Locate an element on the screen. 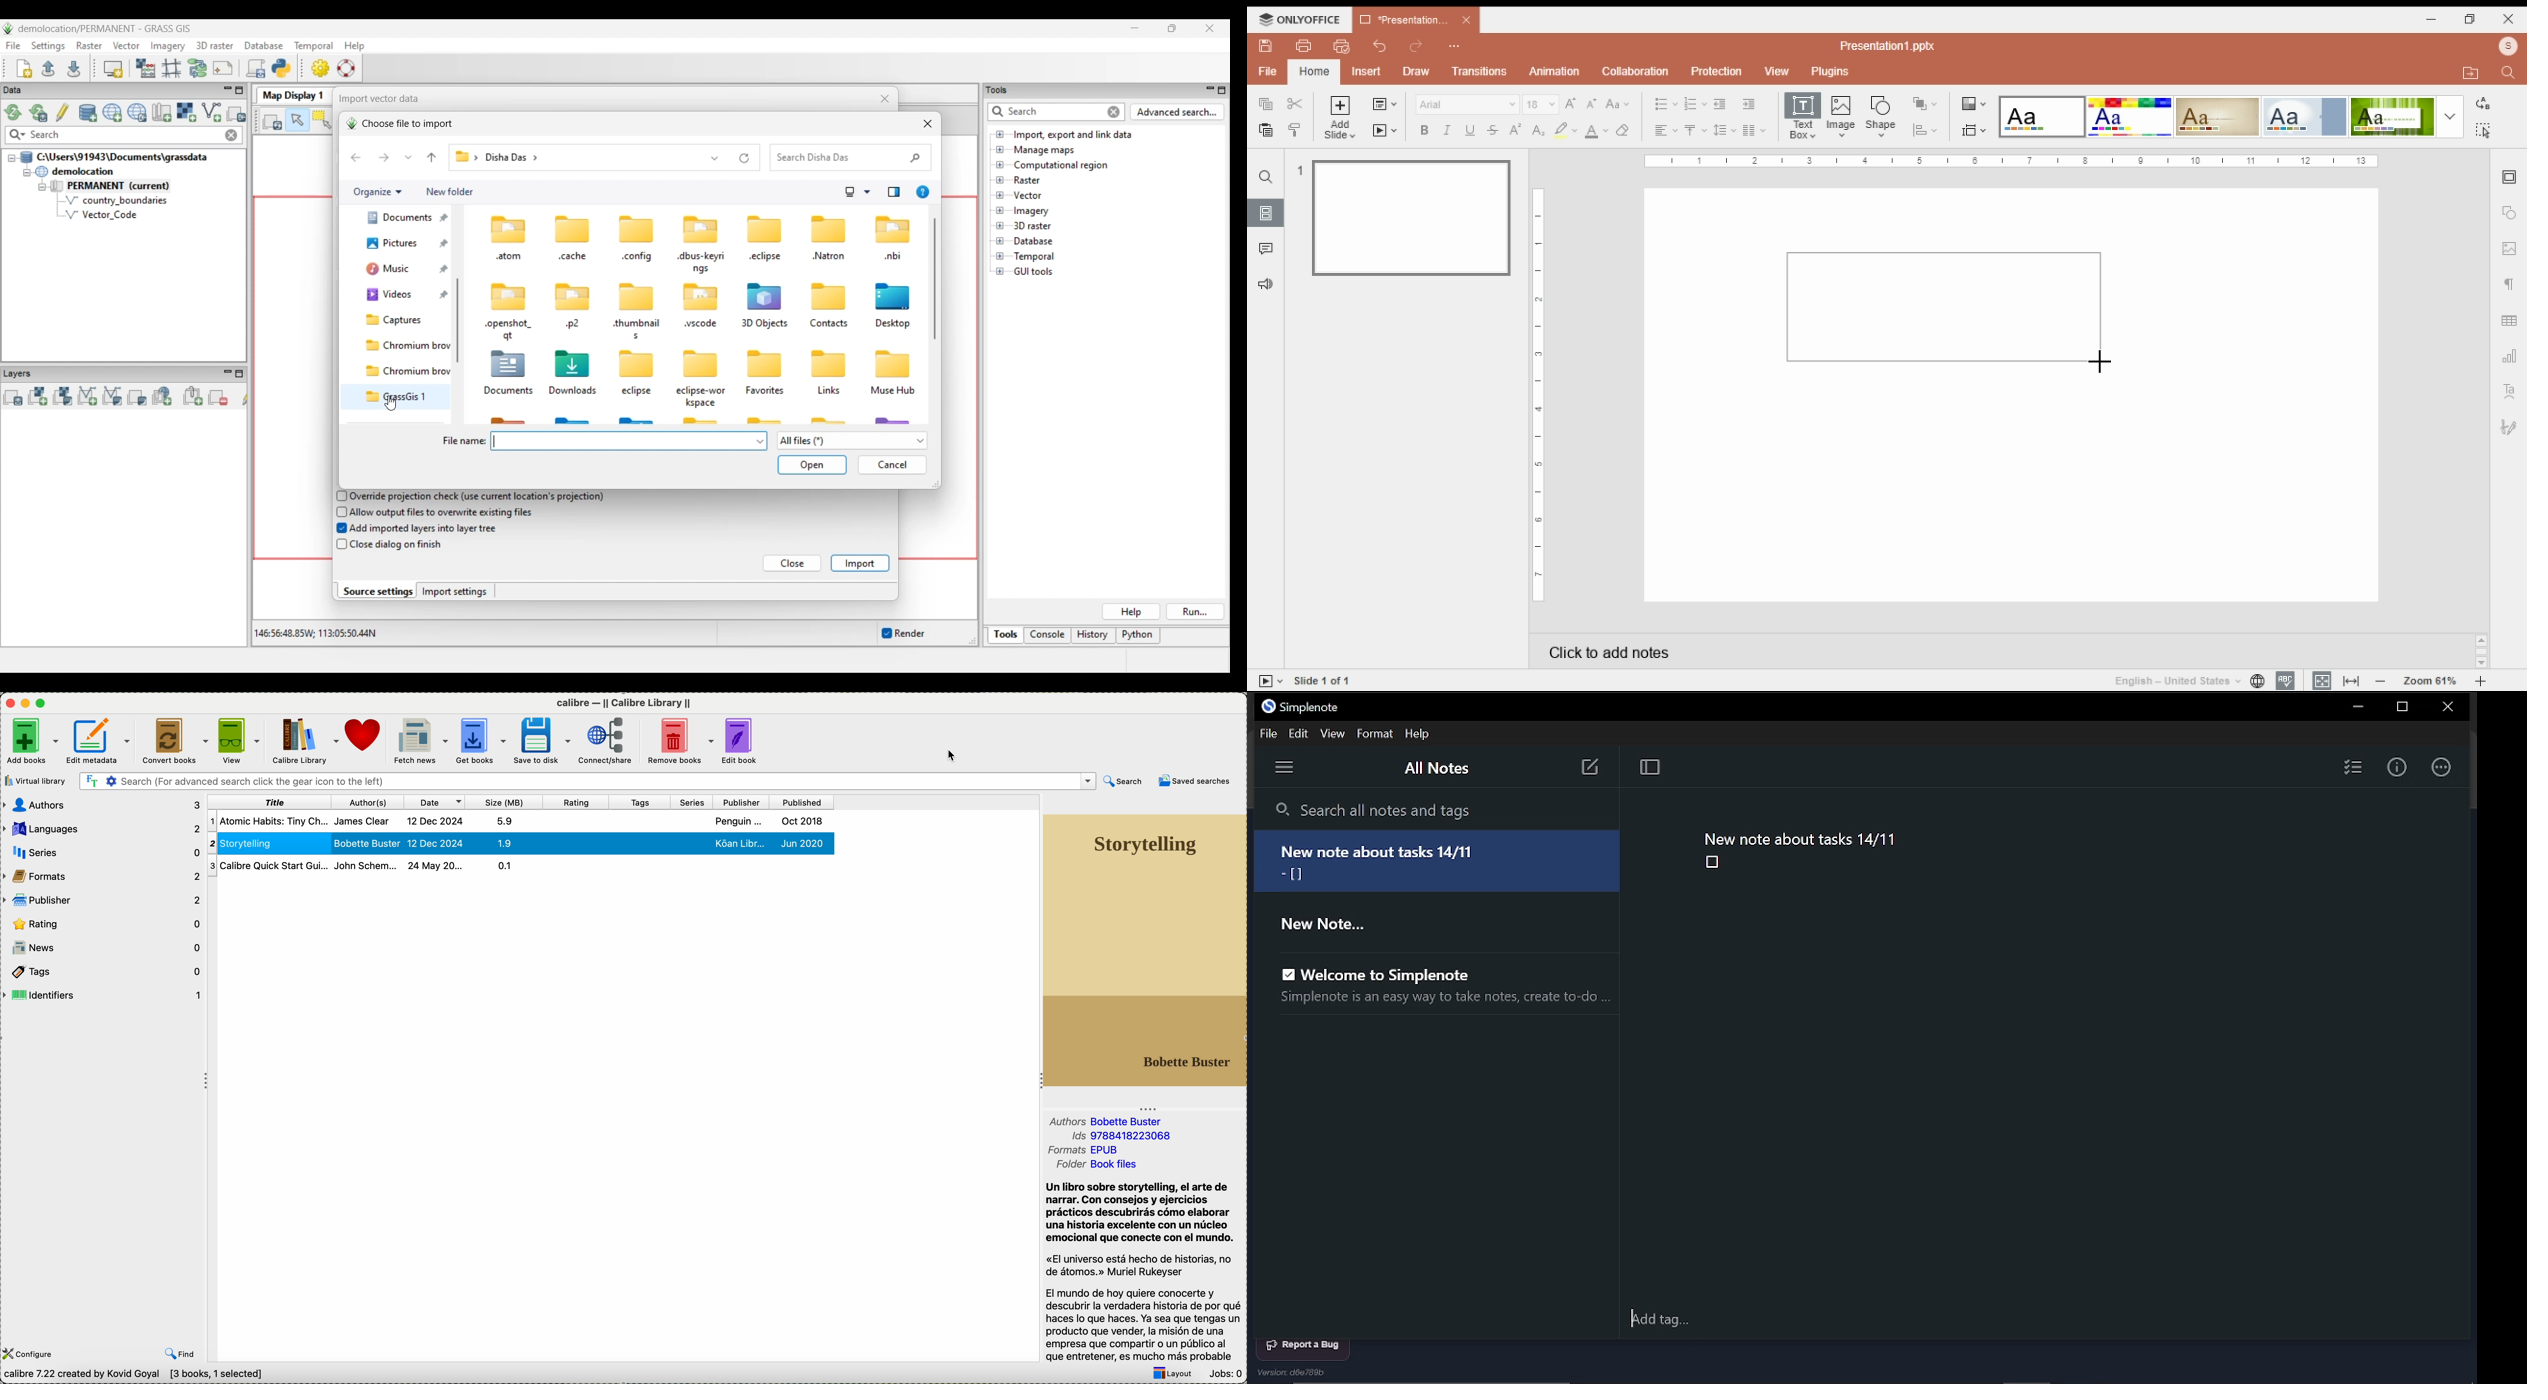 The height and width of the screenshot is (1400, 2548). Report a bug is located at coordinates (1309, 1344).